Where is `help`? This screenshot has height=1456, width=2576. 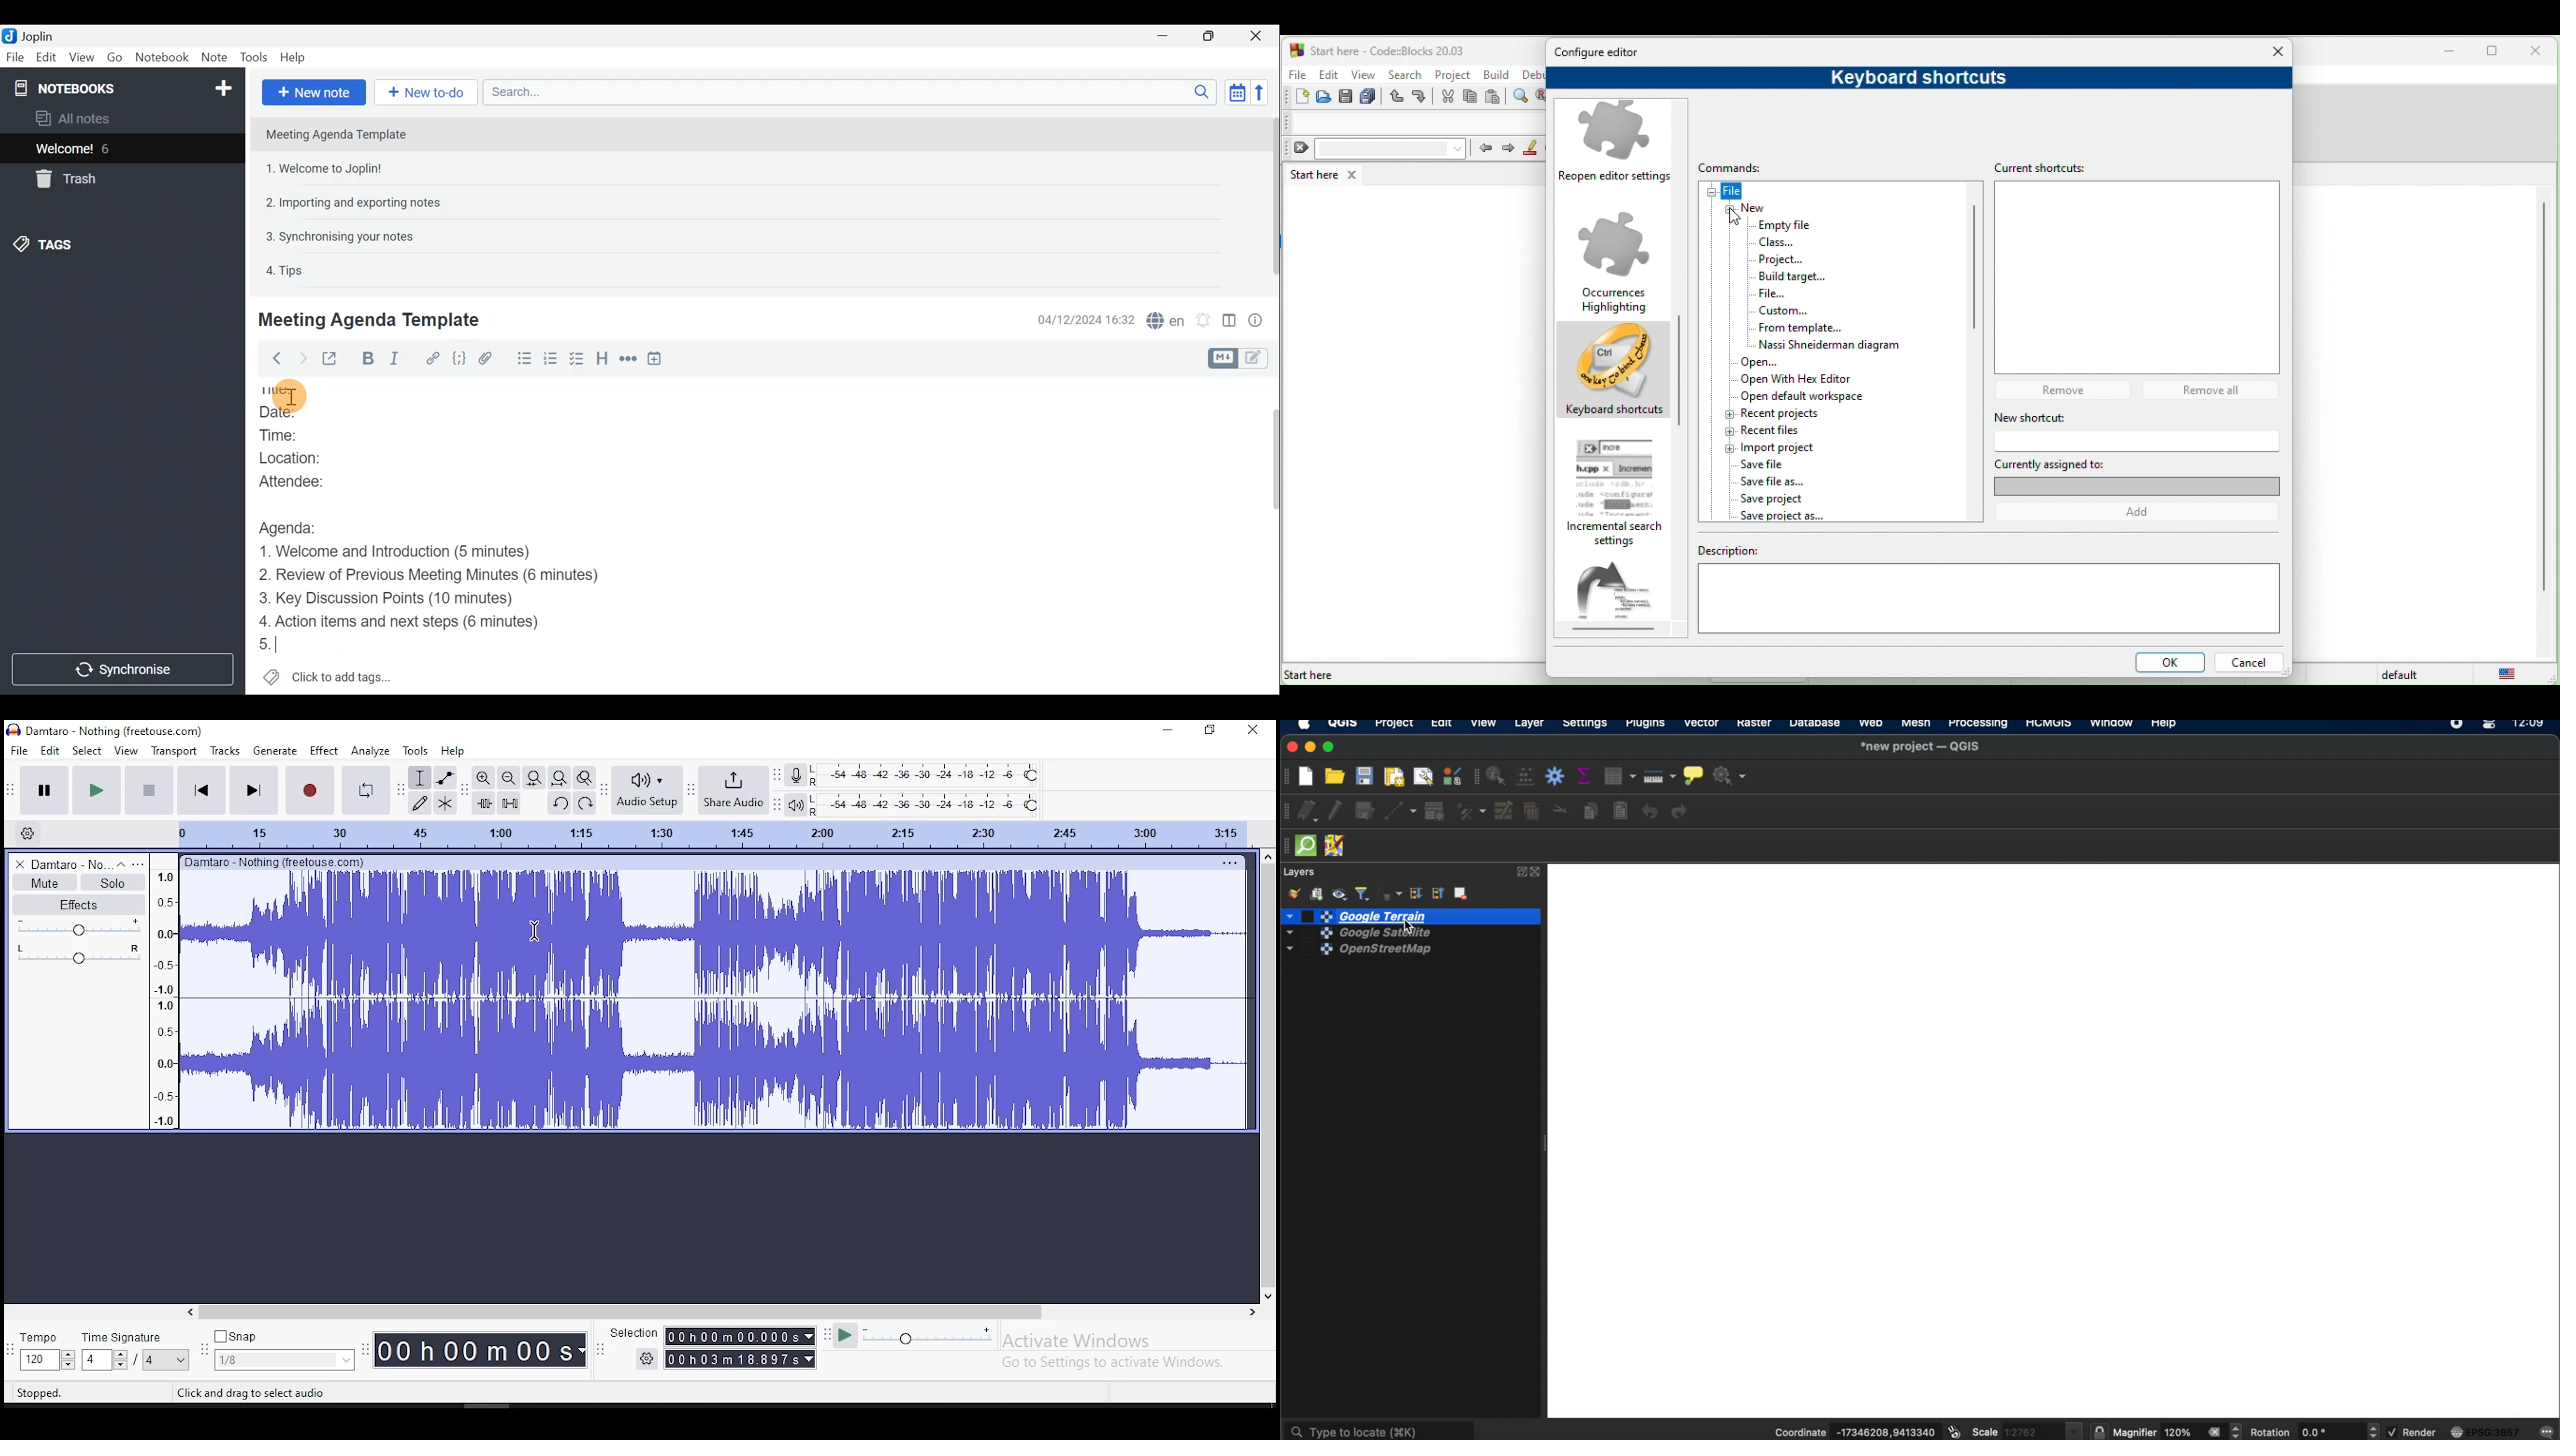 help is located at coordinates (452, 750).